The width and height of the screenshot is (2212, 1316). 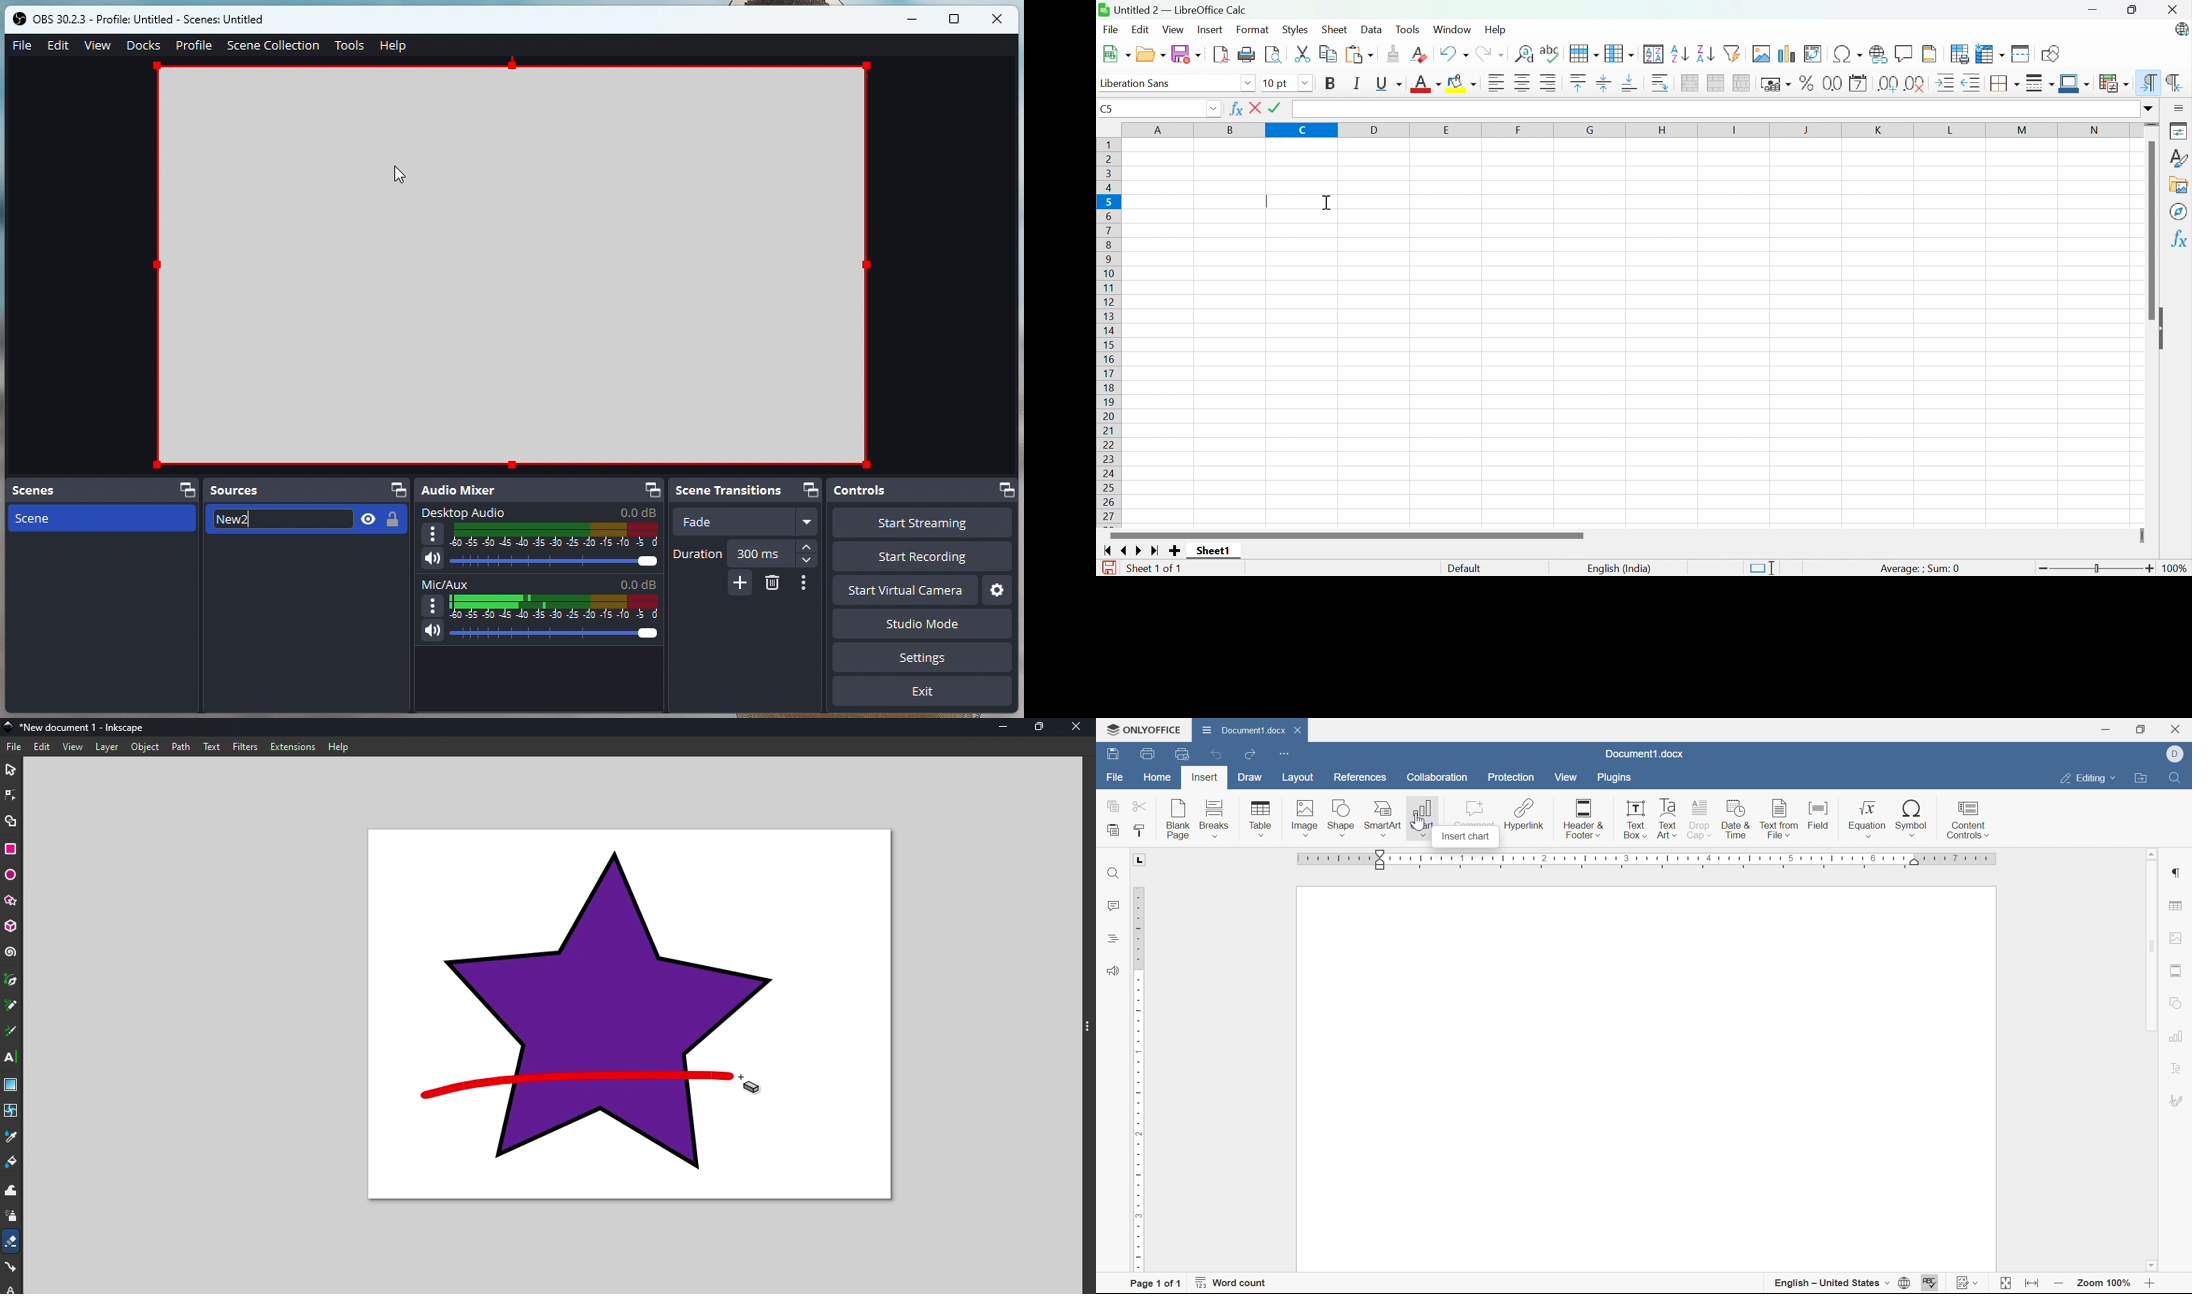 What do you see at coordinates (98, 518) in the screenshot?
I see `Scene` at bounding box center [98, 518].